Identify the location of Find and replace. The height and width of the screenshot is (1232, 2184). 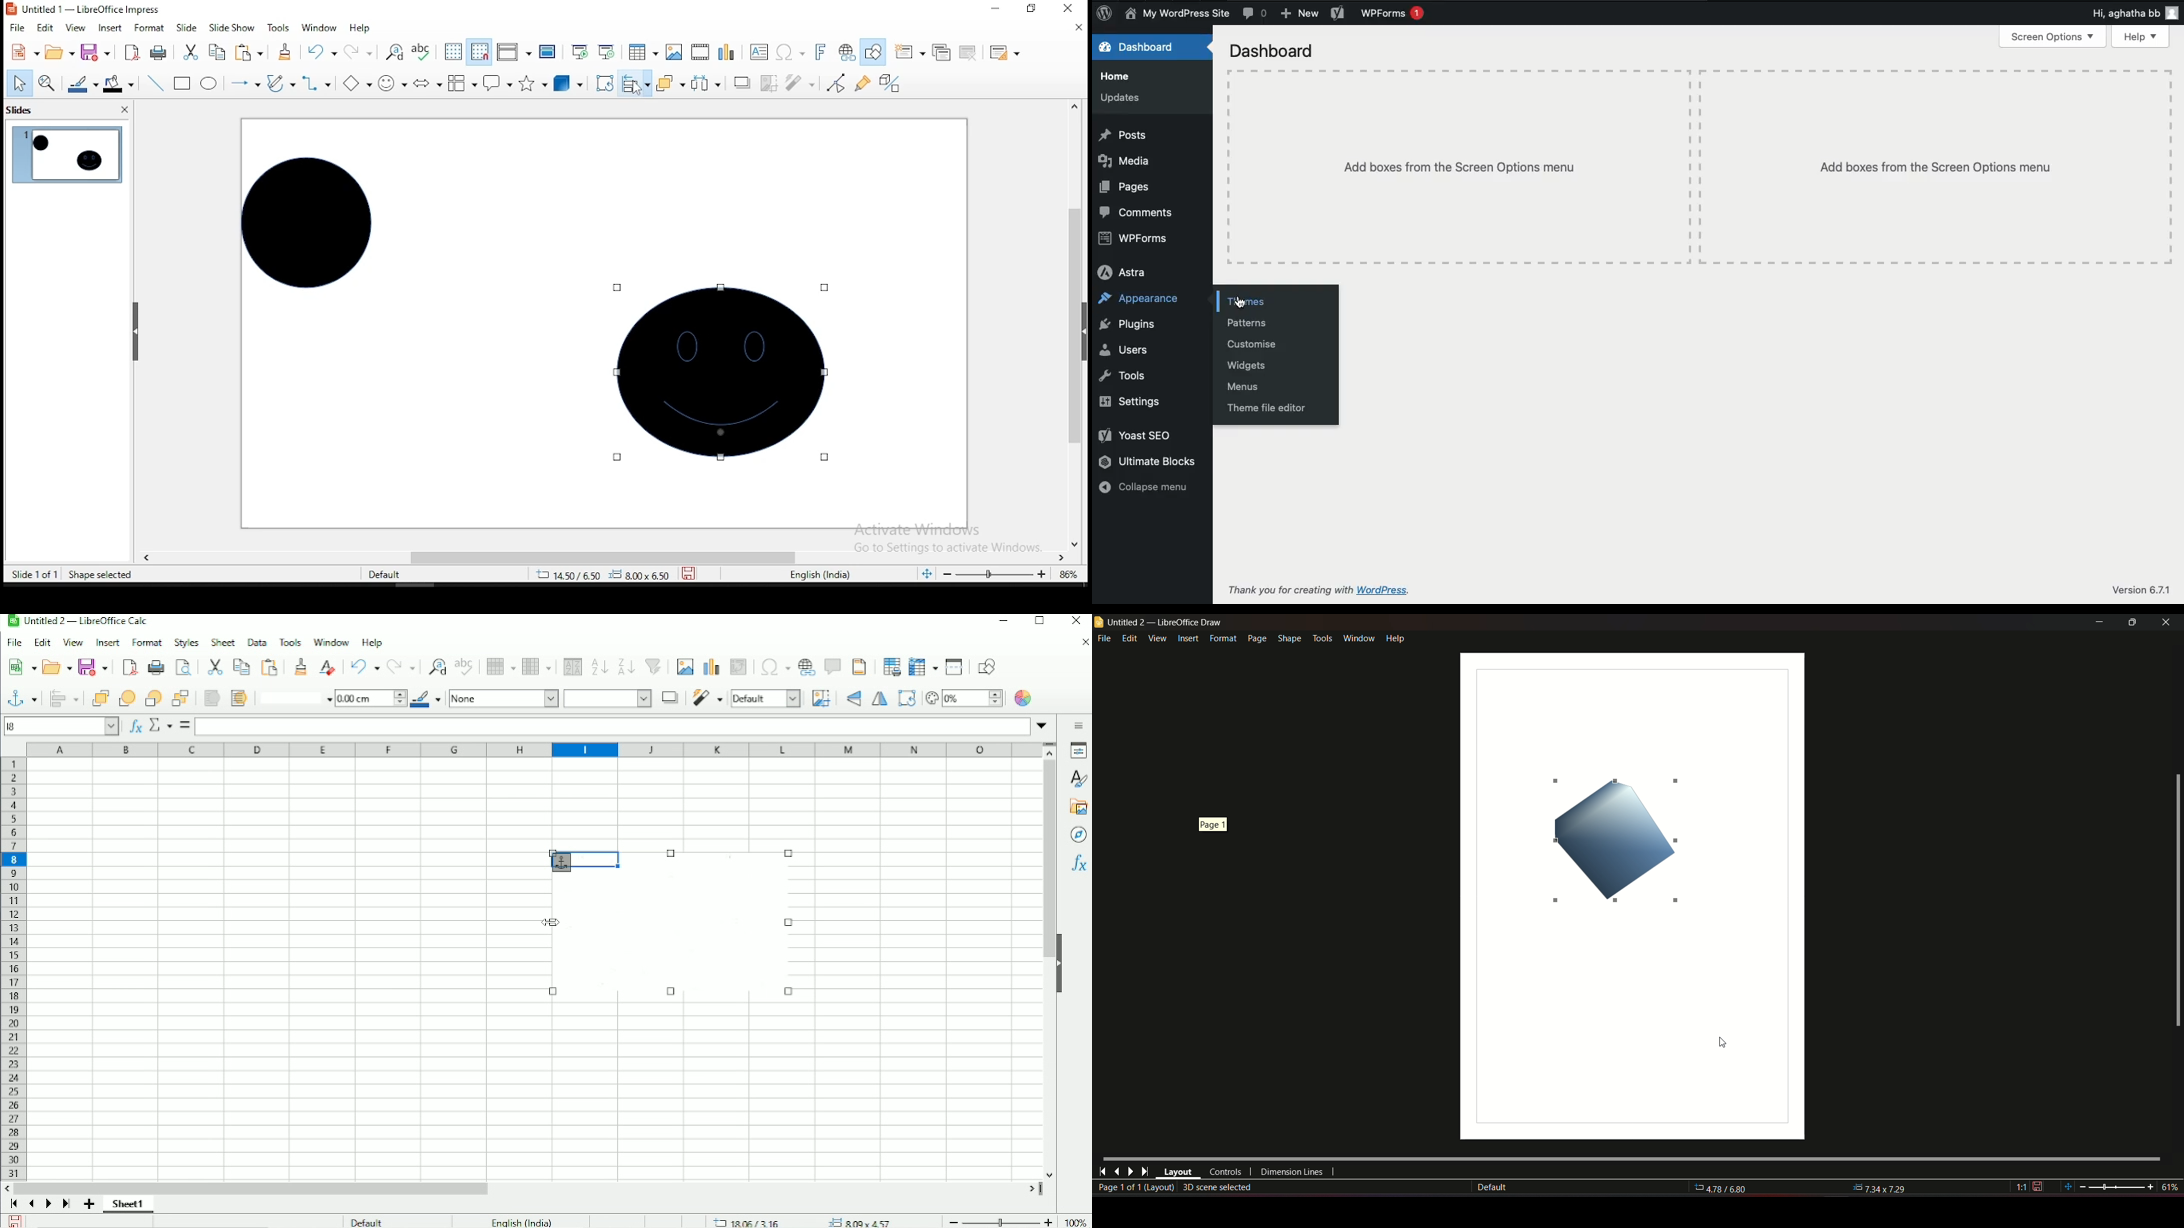
(435, 665).